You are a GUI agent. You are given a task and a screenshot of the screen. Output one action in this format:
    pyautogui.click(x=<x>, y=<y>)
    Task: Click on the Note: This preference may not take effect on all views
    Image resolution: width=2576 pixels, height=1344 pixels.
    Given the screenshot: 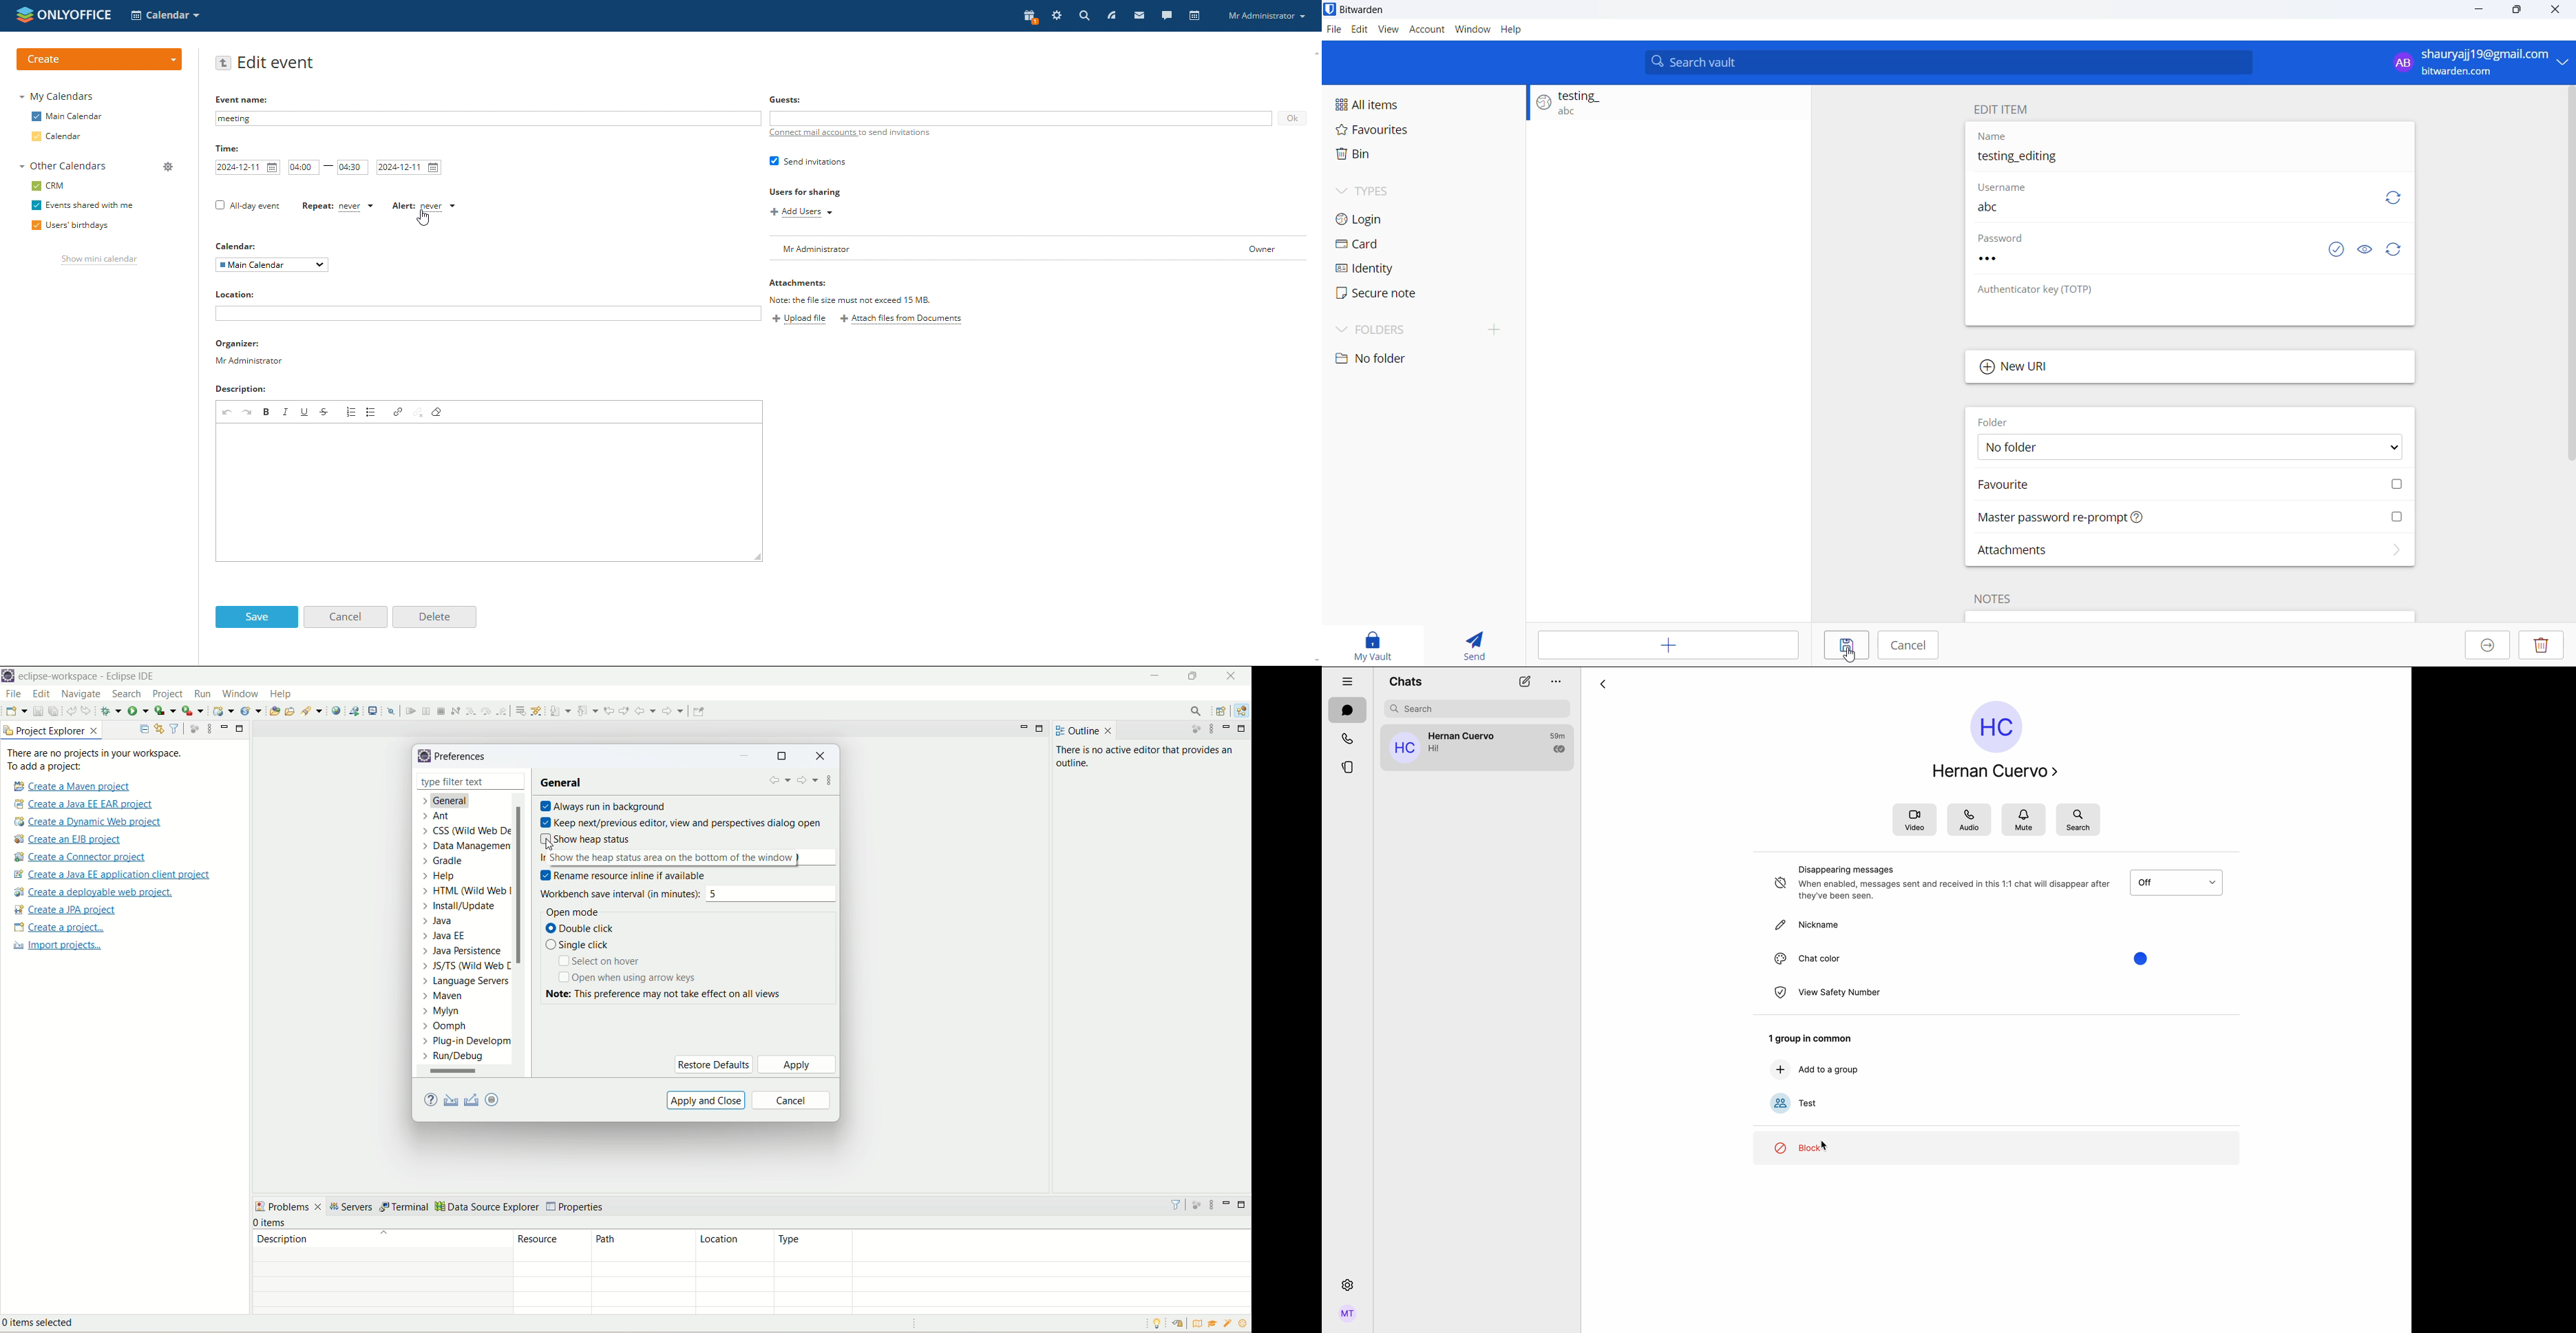 What is the action you would take?
    pyautogui.click(x=679, y=994)
    